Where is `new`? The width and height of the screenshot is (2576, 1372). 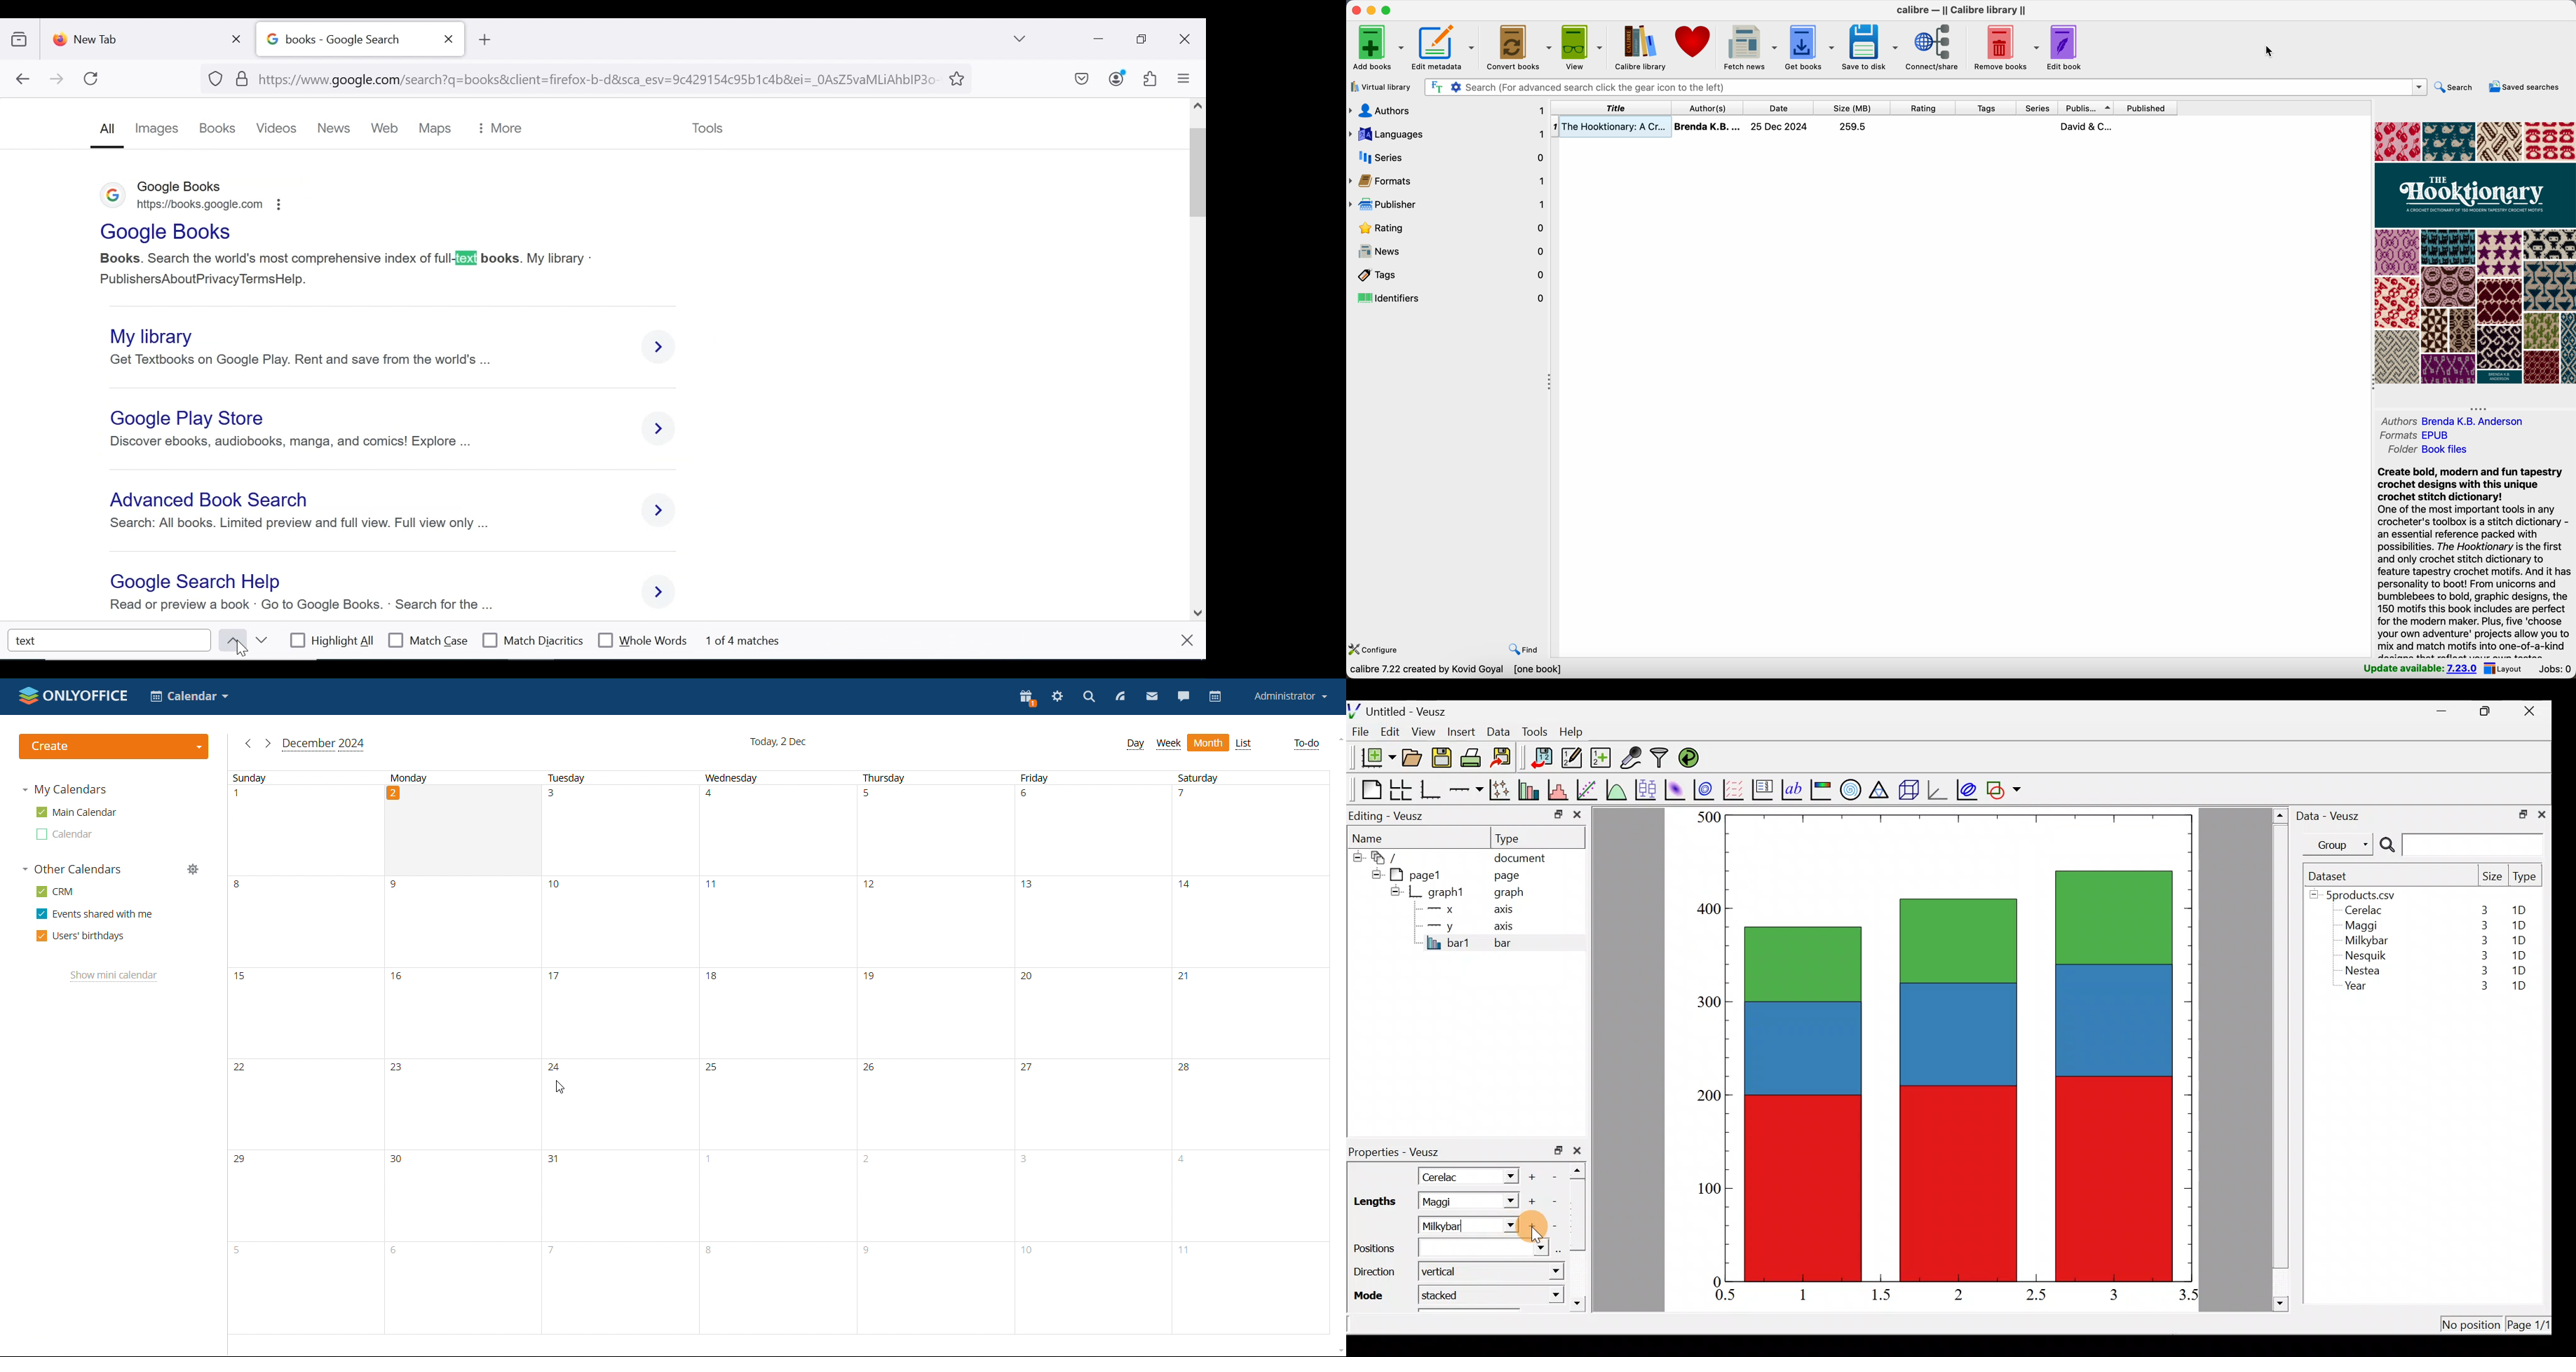
new is located at coordinates (337, 129).